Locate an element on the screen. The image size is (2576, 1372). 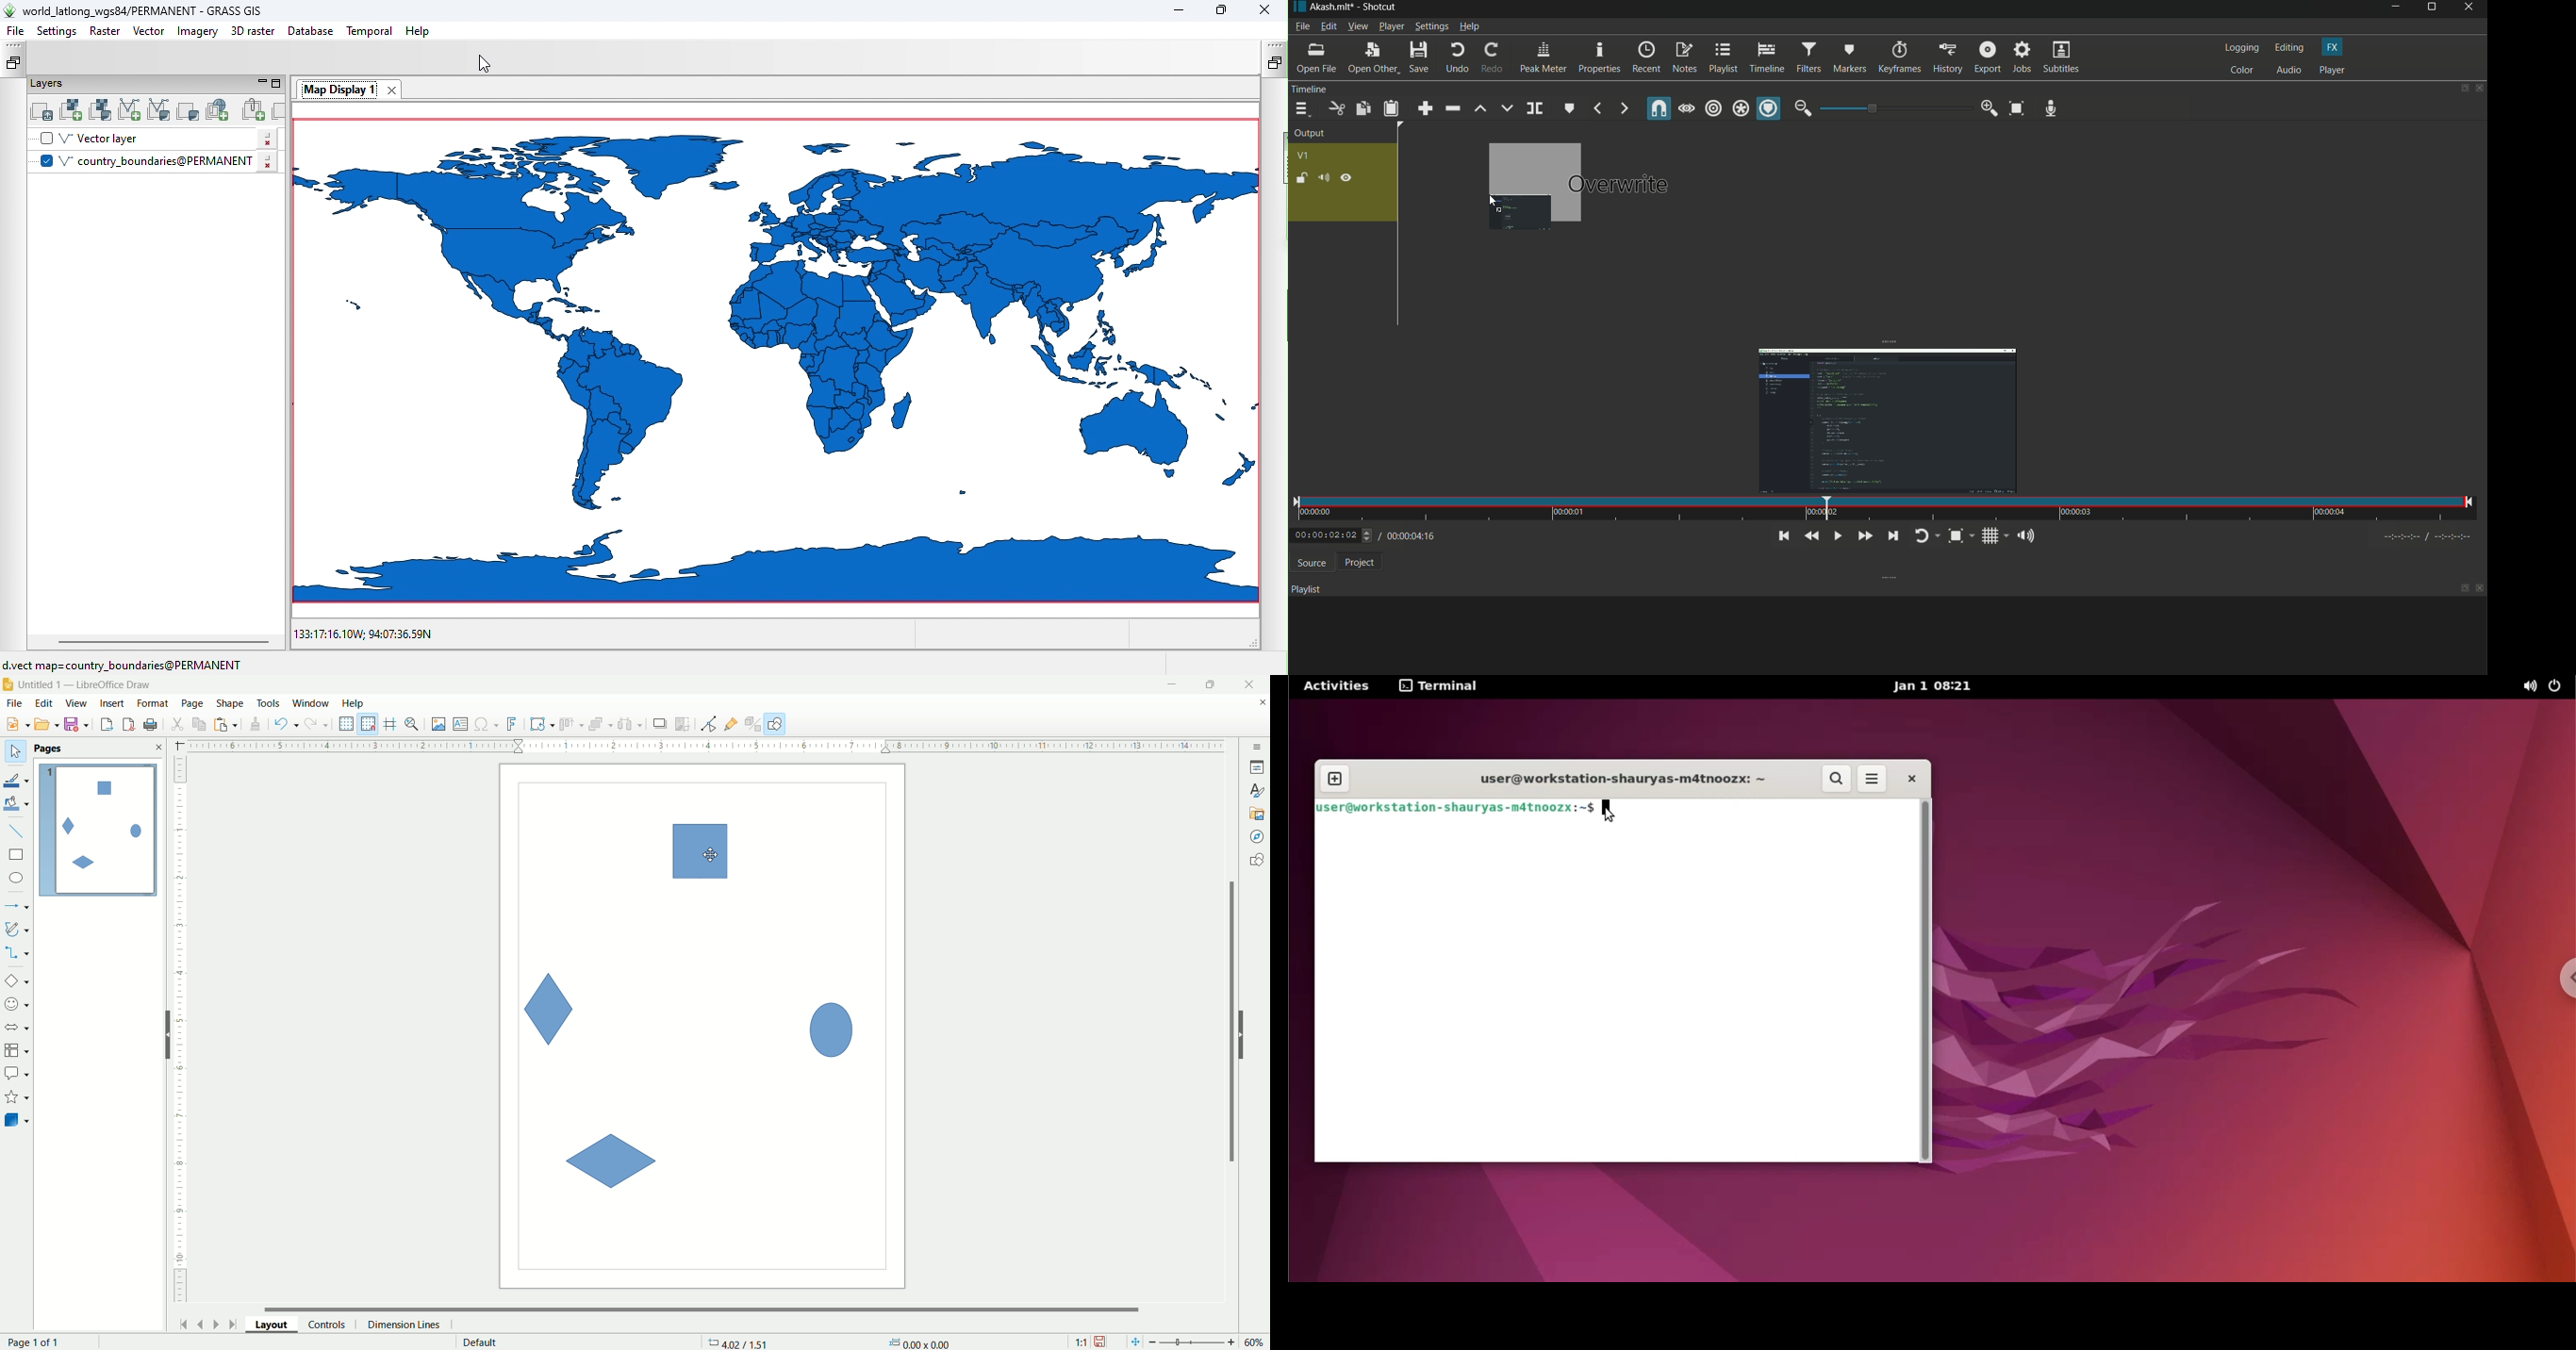
close timeline is located at coordinates (2481, 88).